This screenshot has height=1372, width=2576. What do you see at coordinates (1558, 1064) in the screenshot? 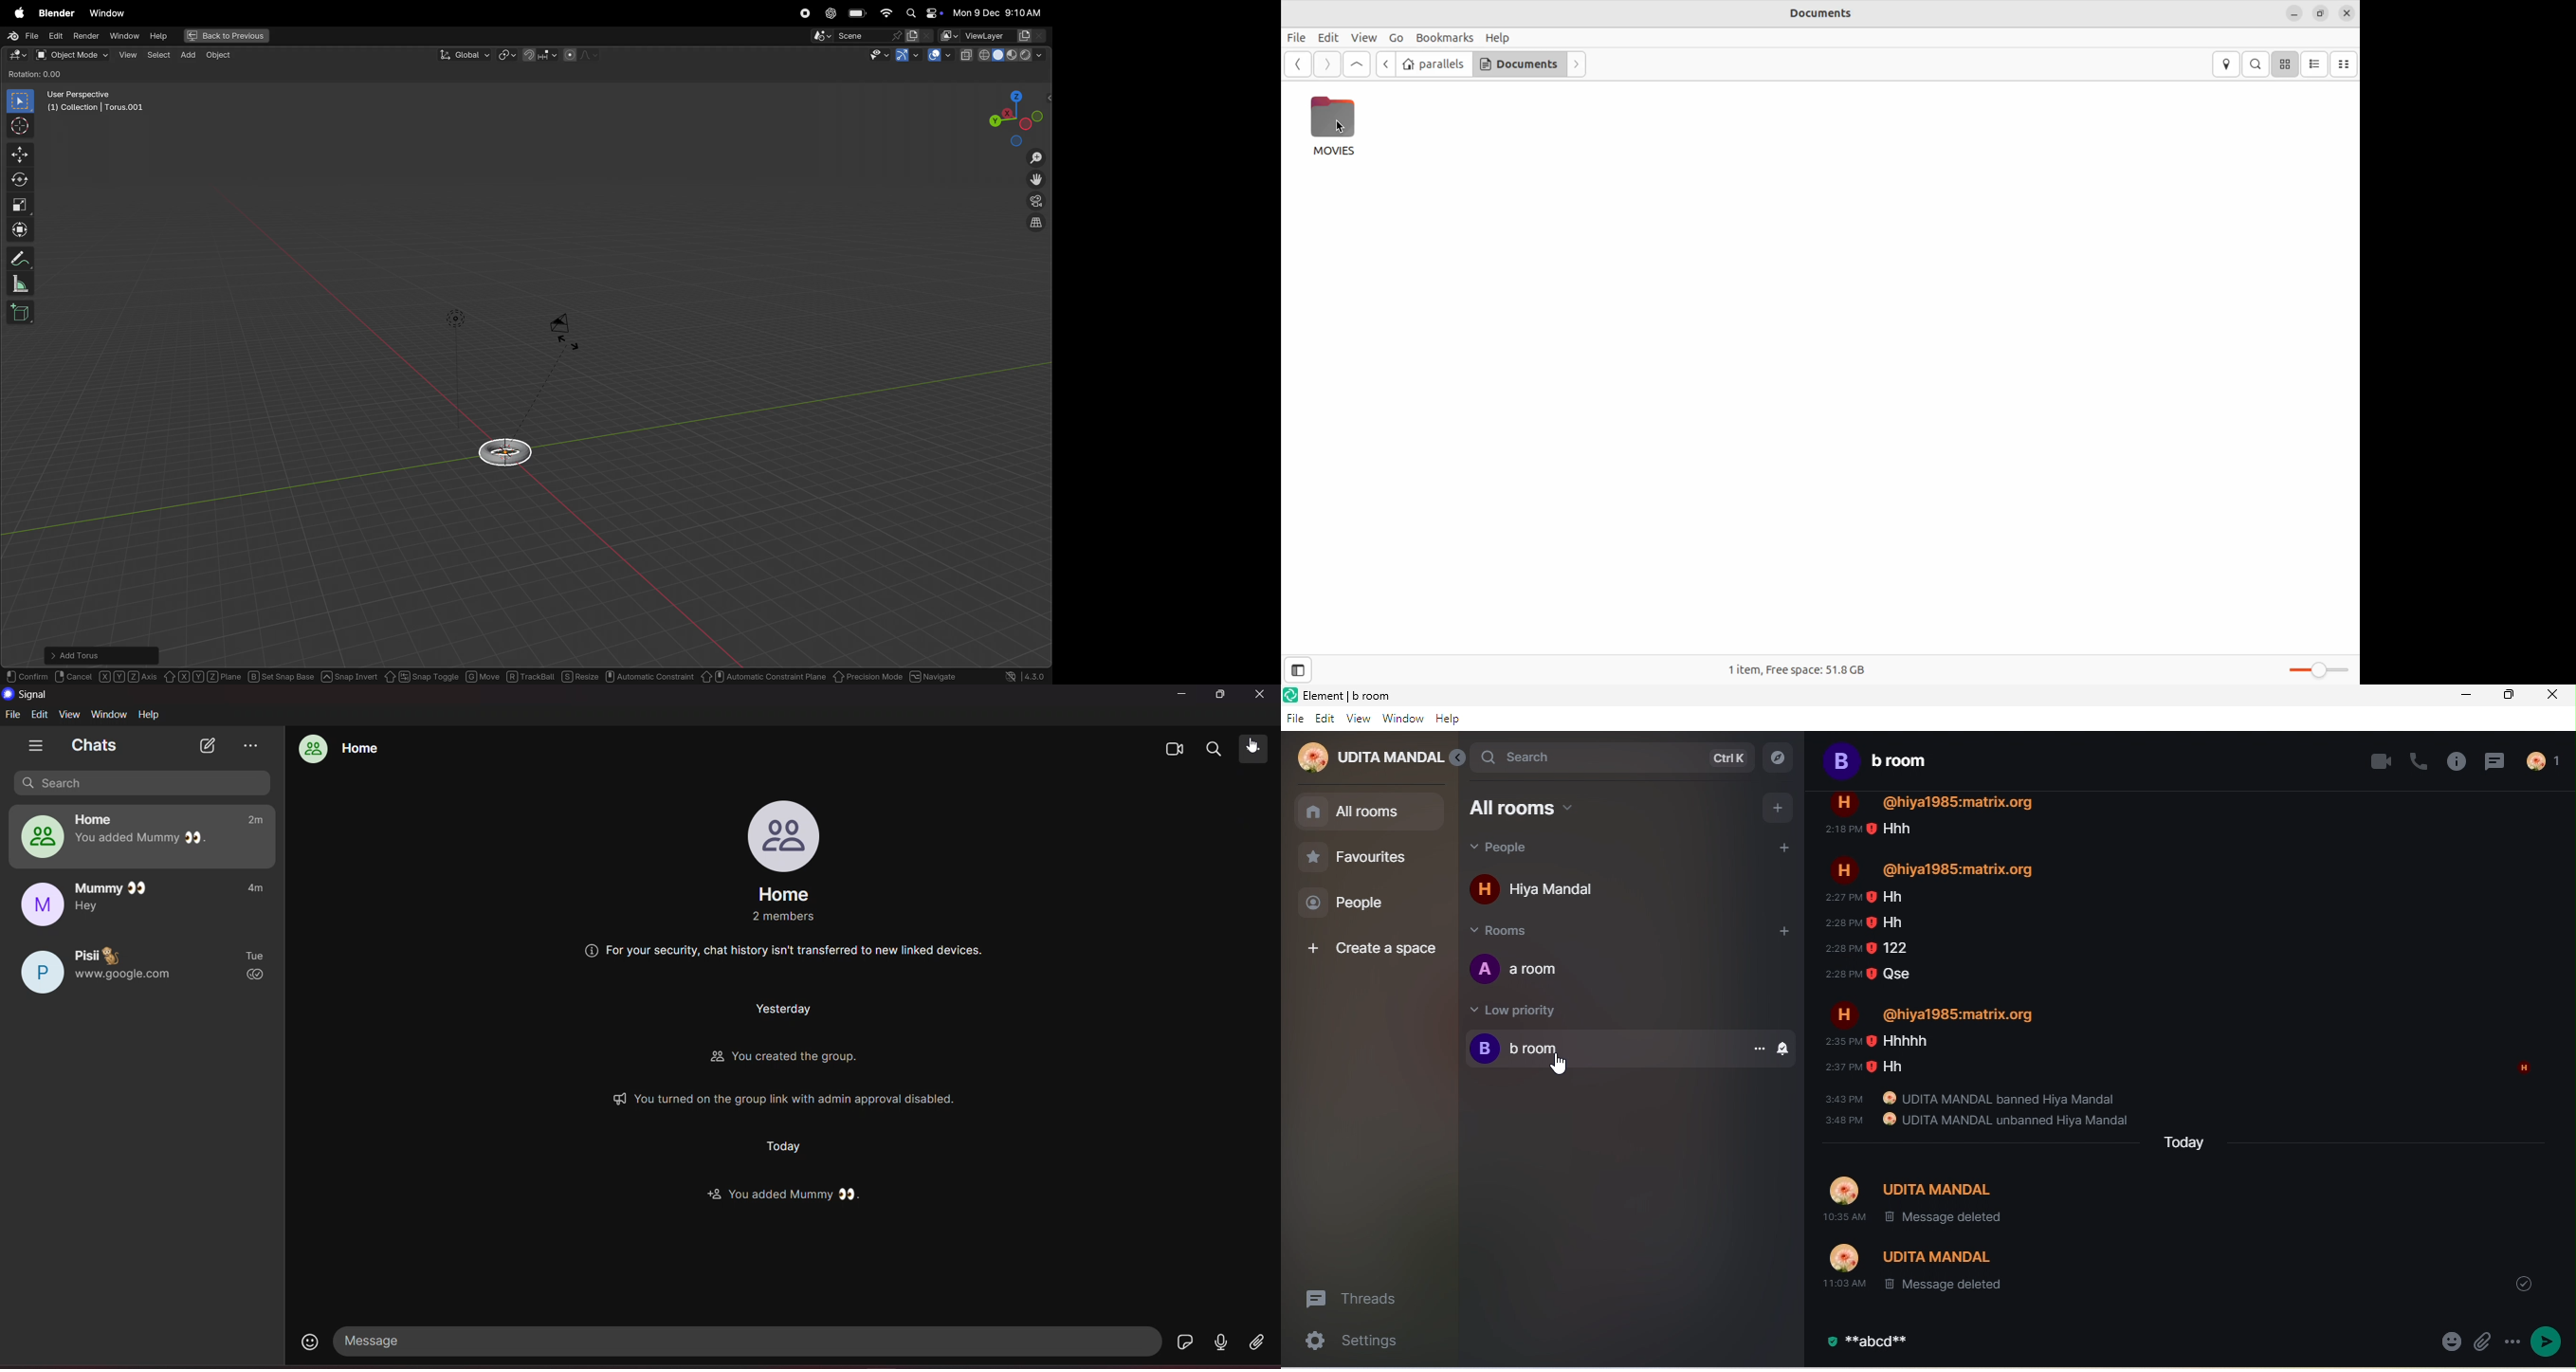
I see `Cursor` at bounding box center [1558, 1064].